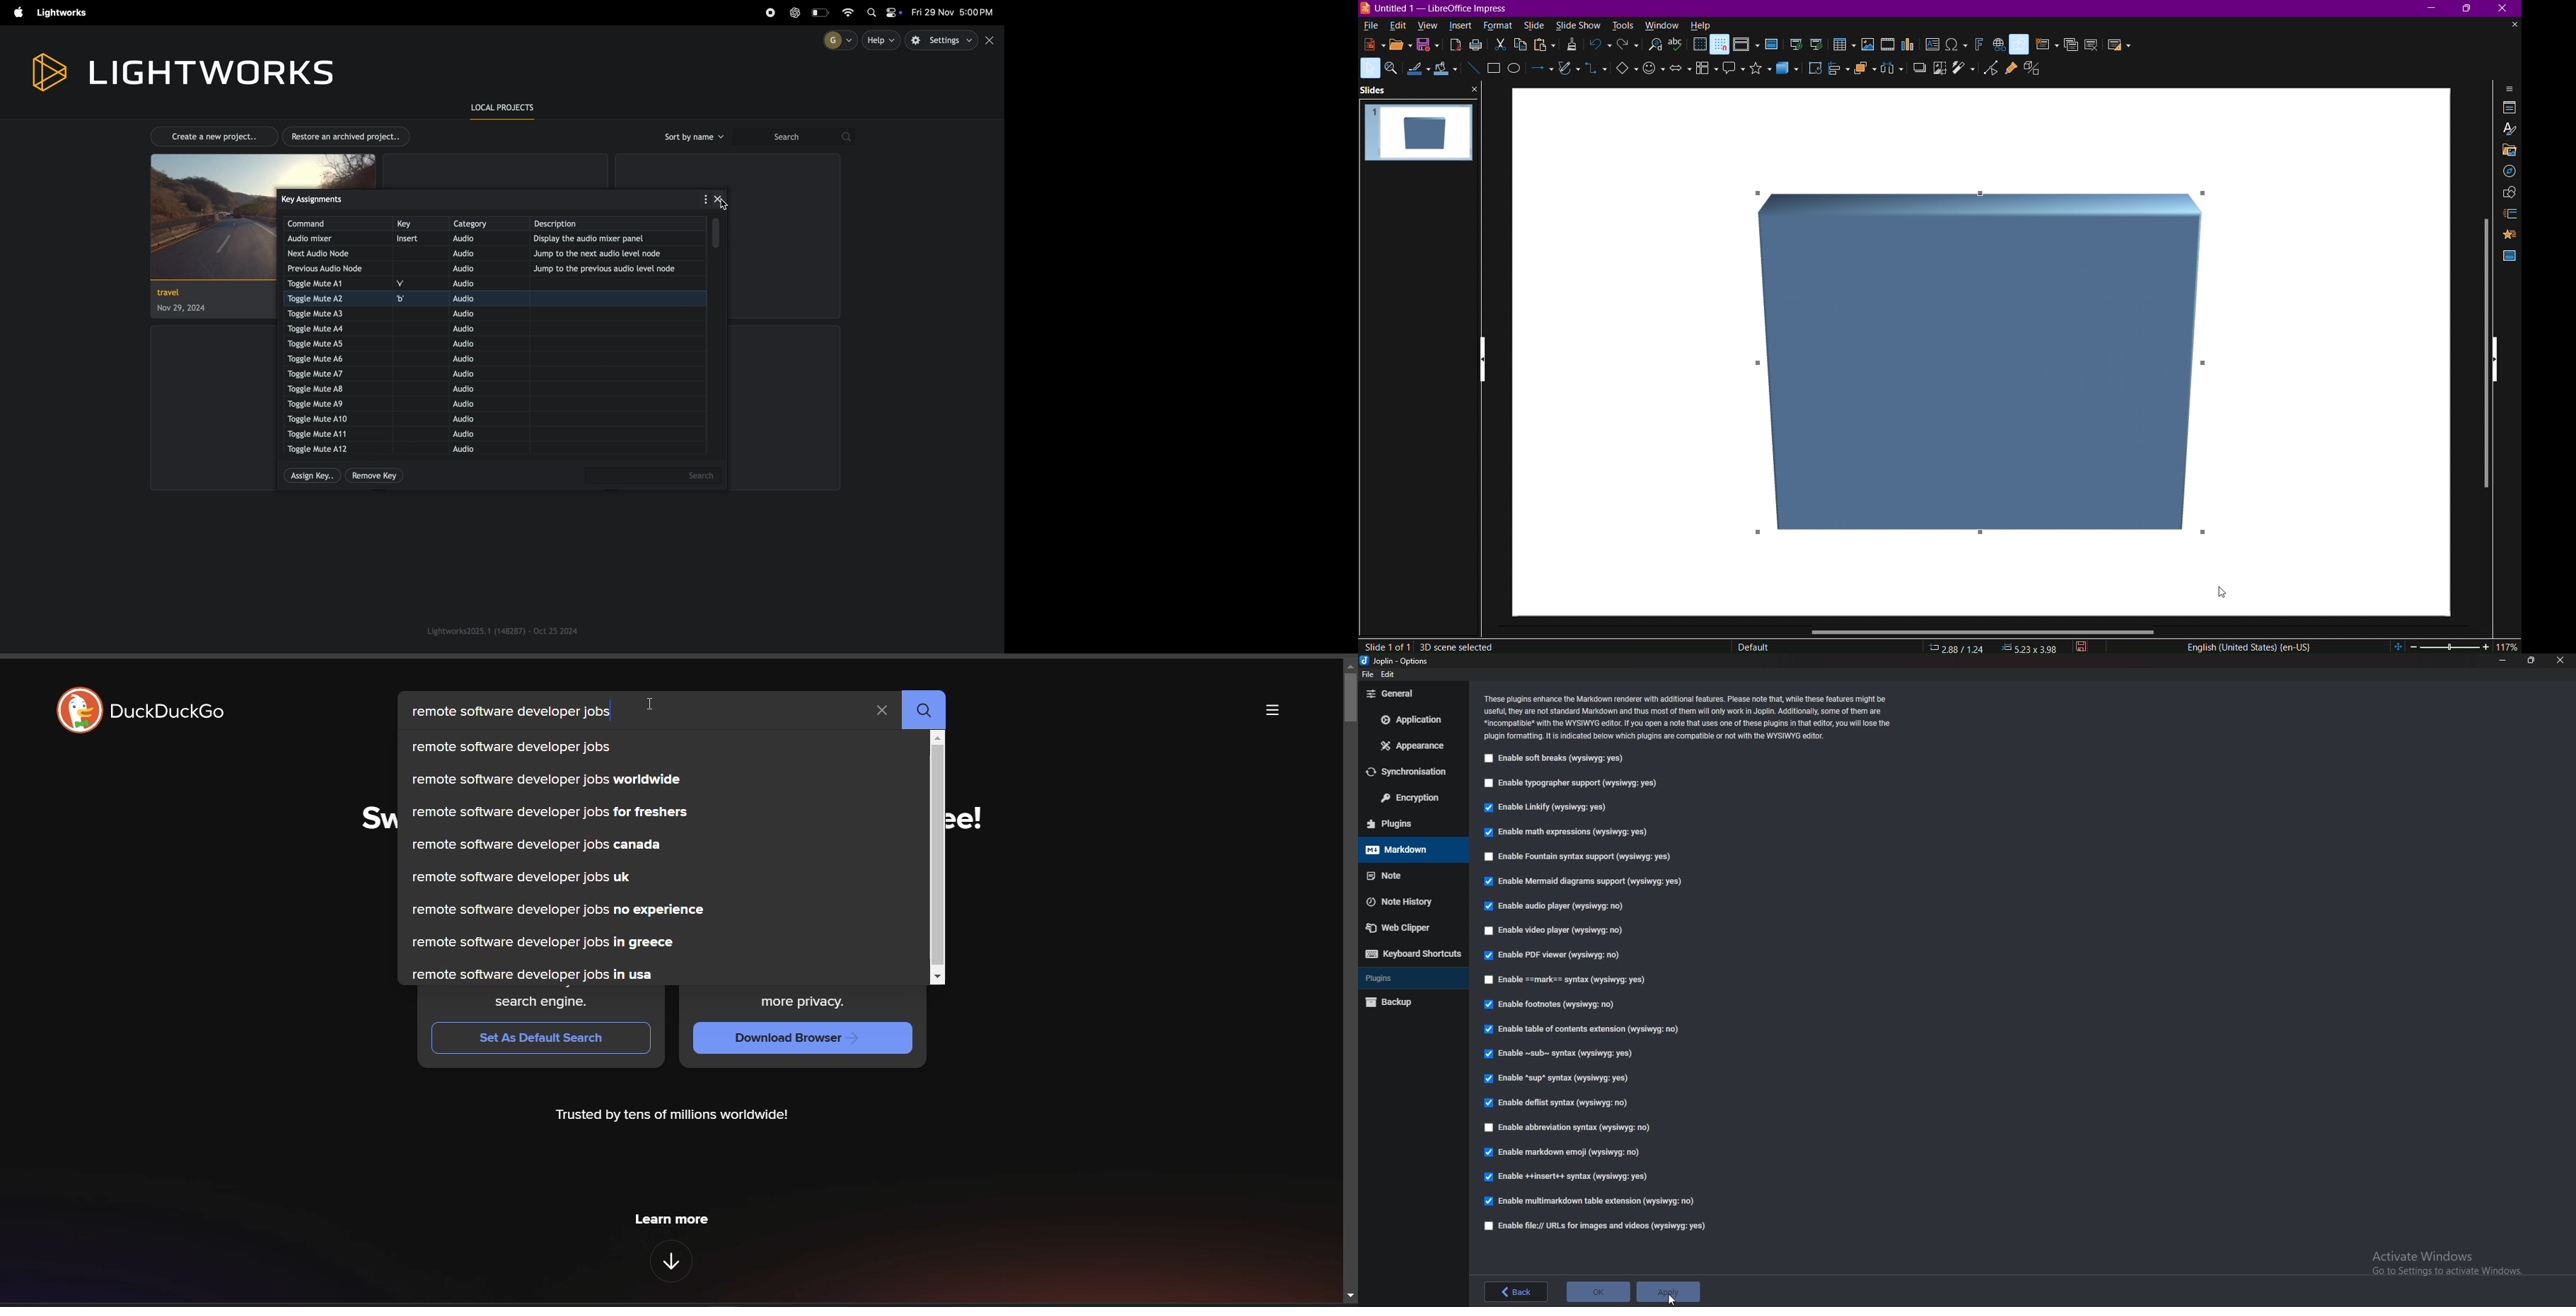 The image size is (2576, 1316). I want to click on Redo, so click(1627, 47).